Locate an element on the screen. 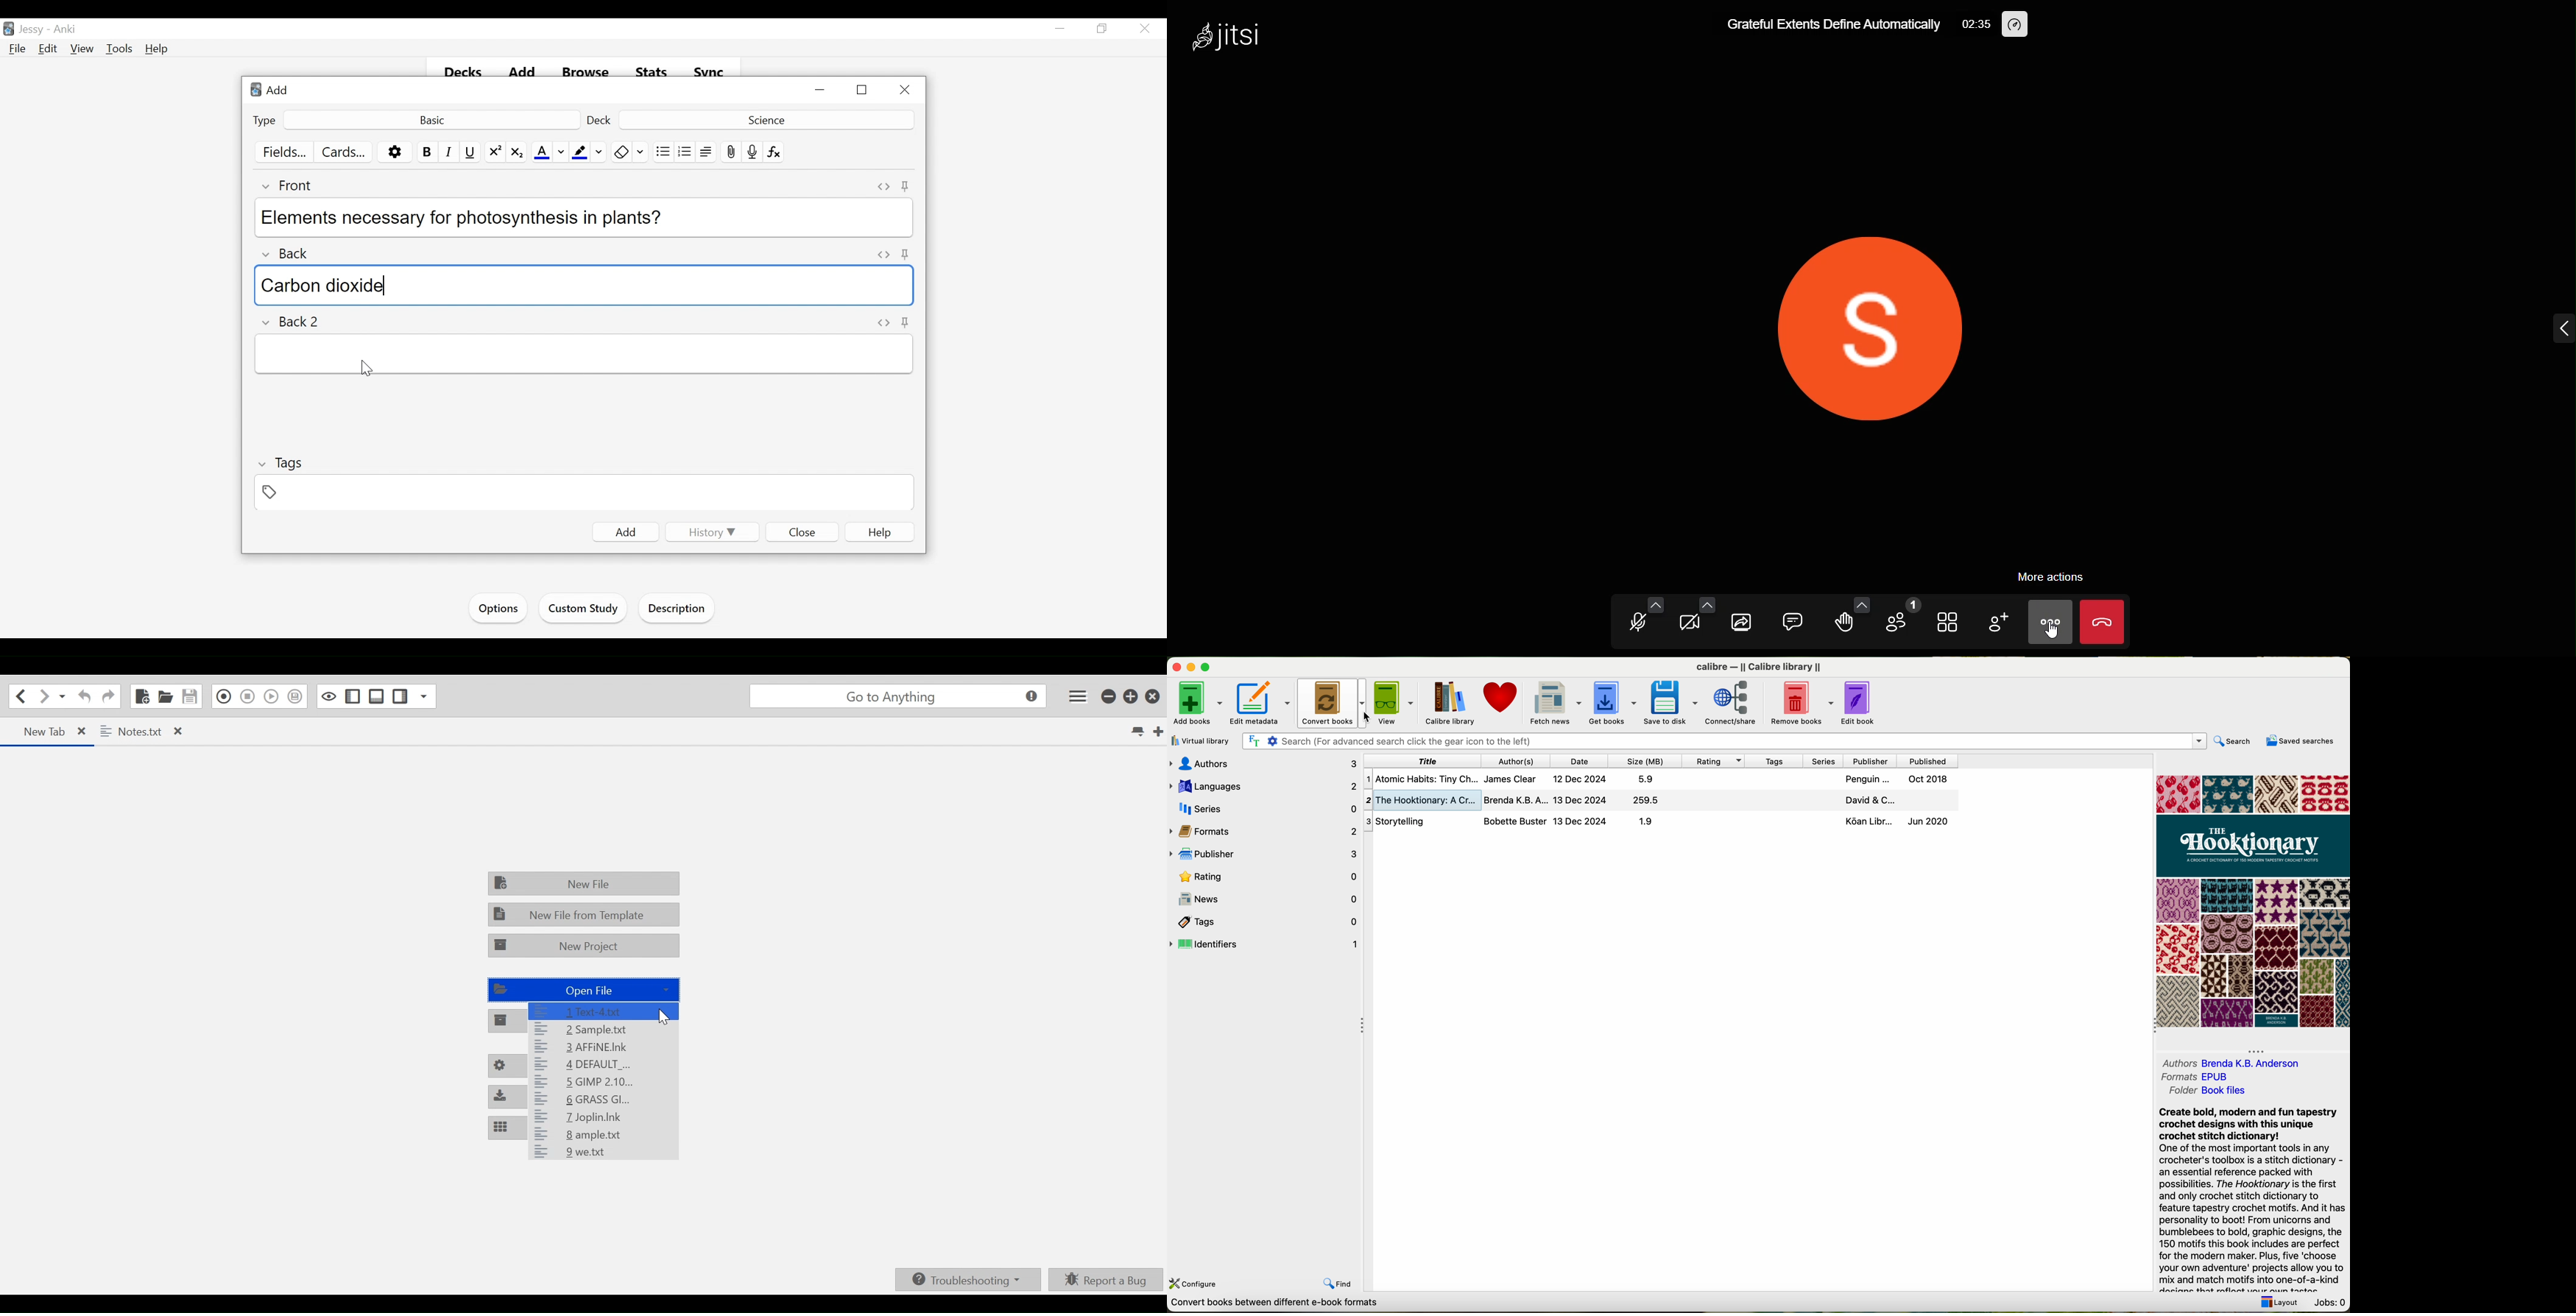  Jobs: 0 is located at coordinates (2331, 1301).